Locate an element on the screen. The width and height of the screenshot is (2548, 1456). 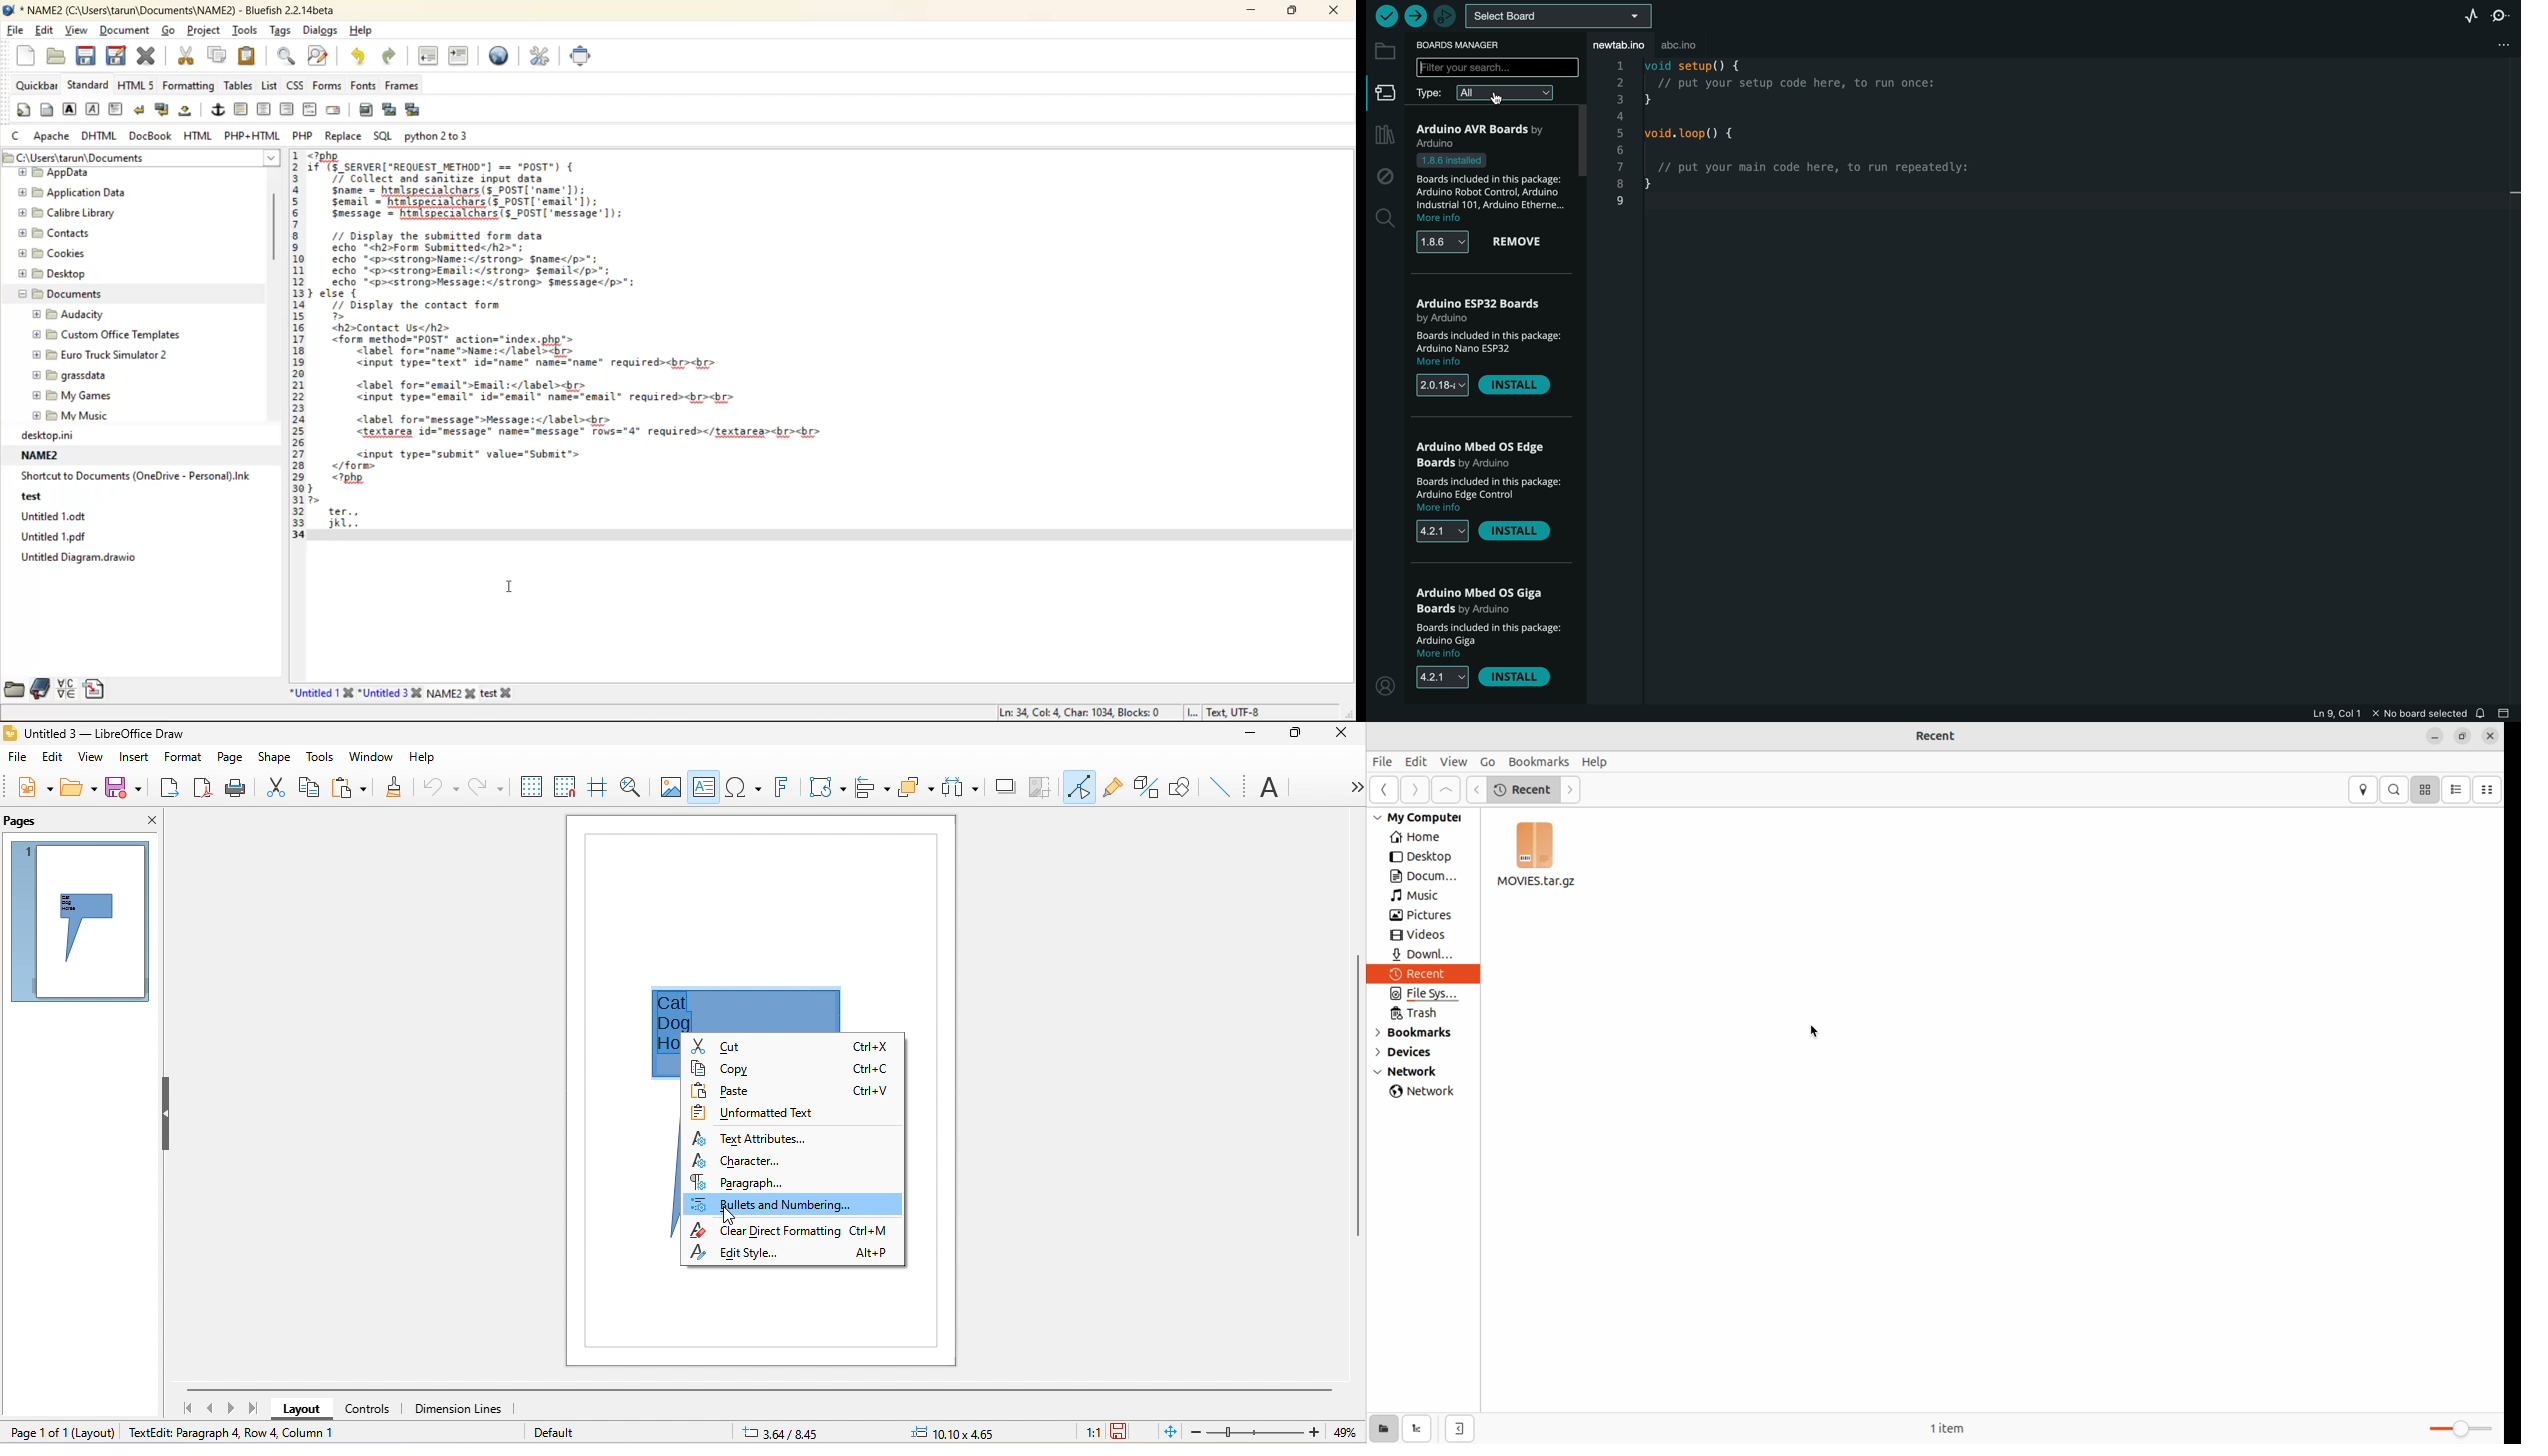
the document has not been modified since the last save is located at coordinates (1129, 1432).